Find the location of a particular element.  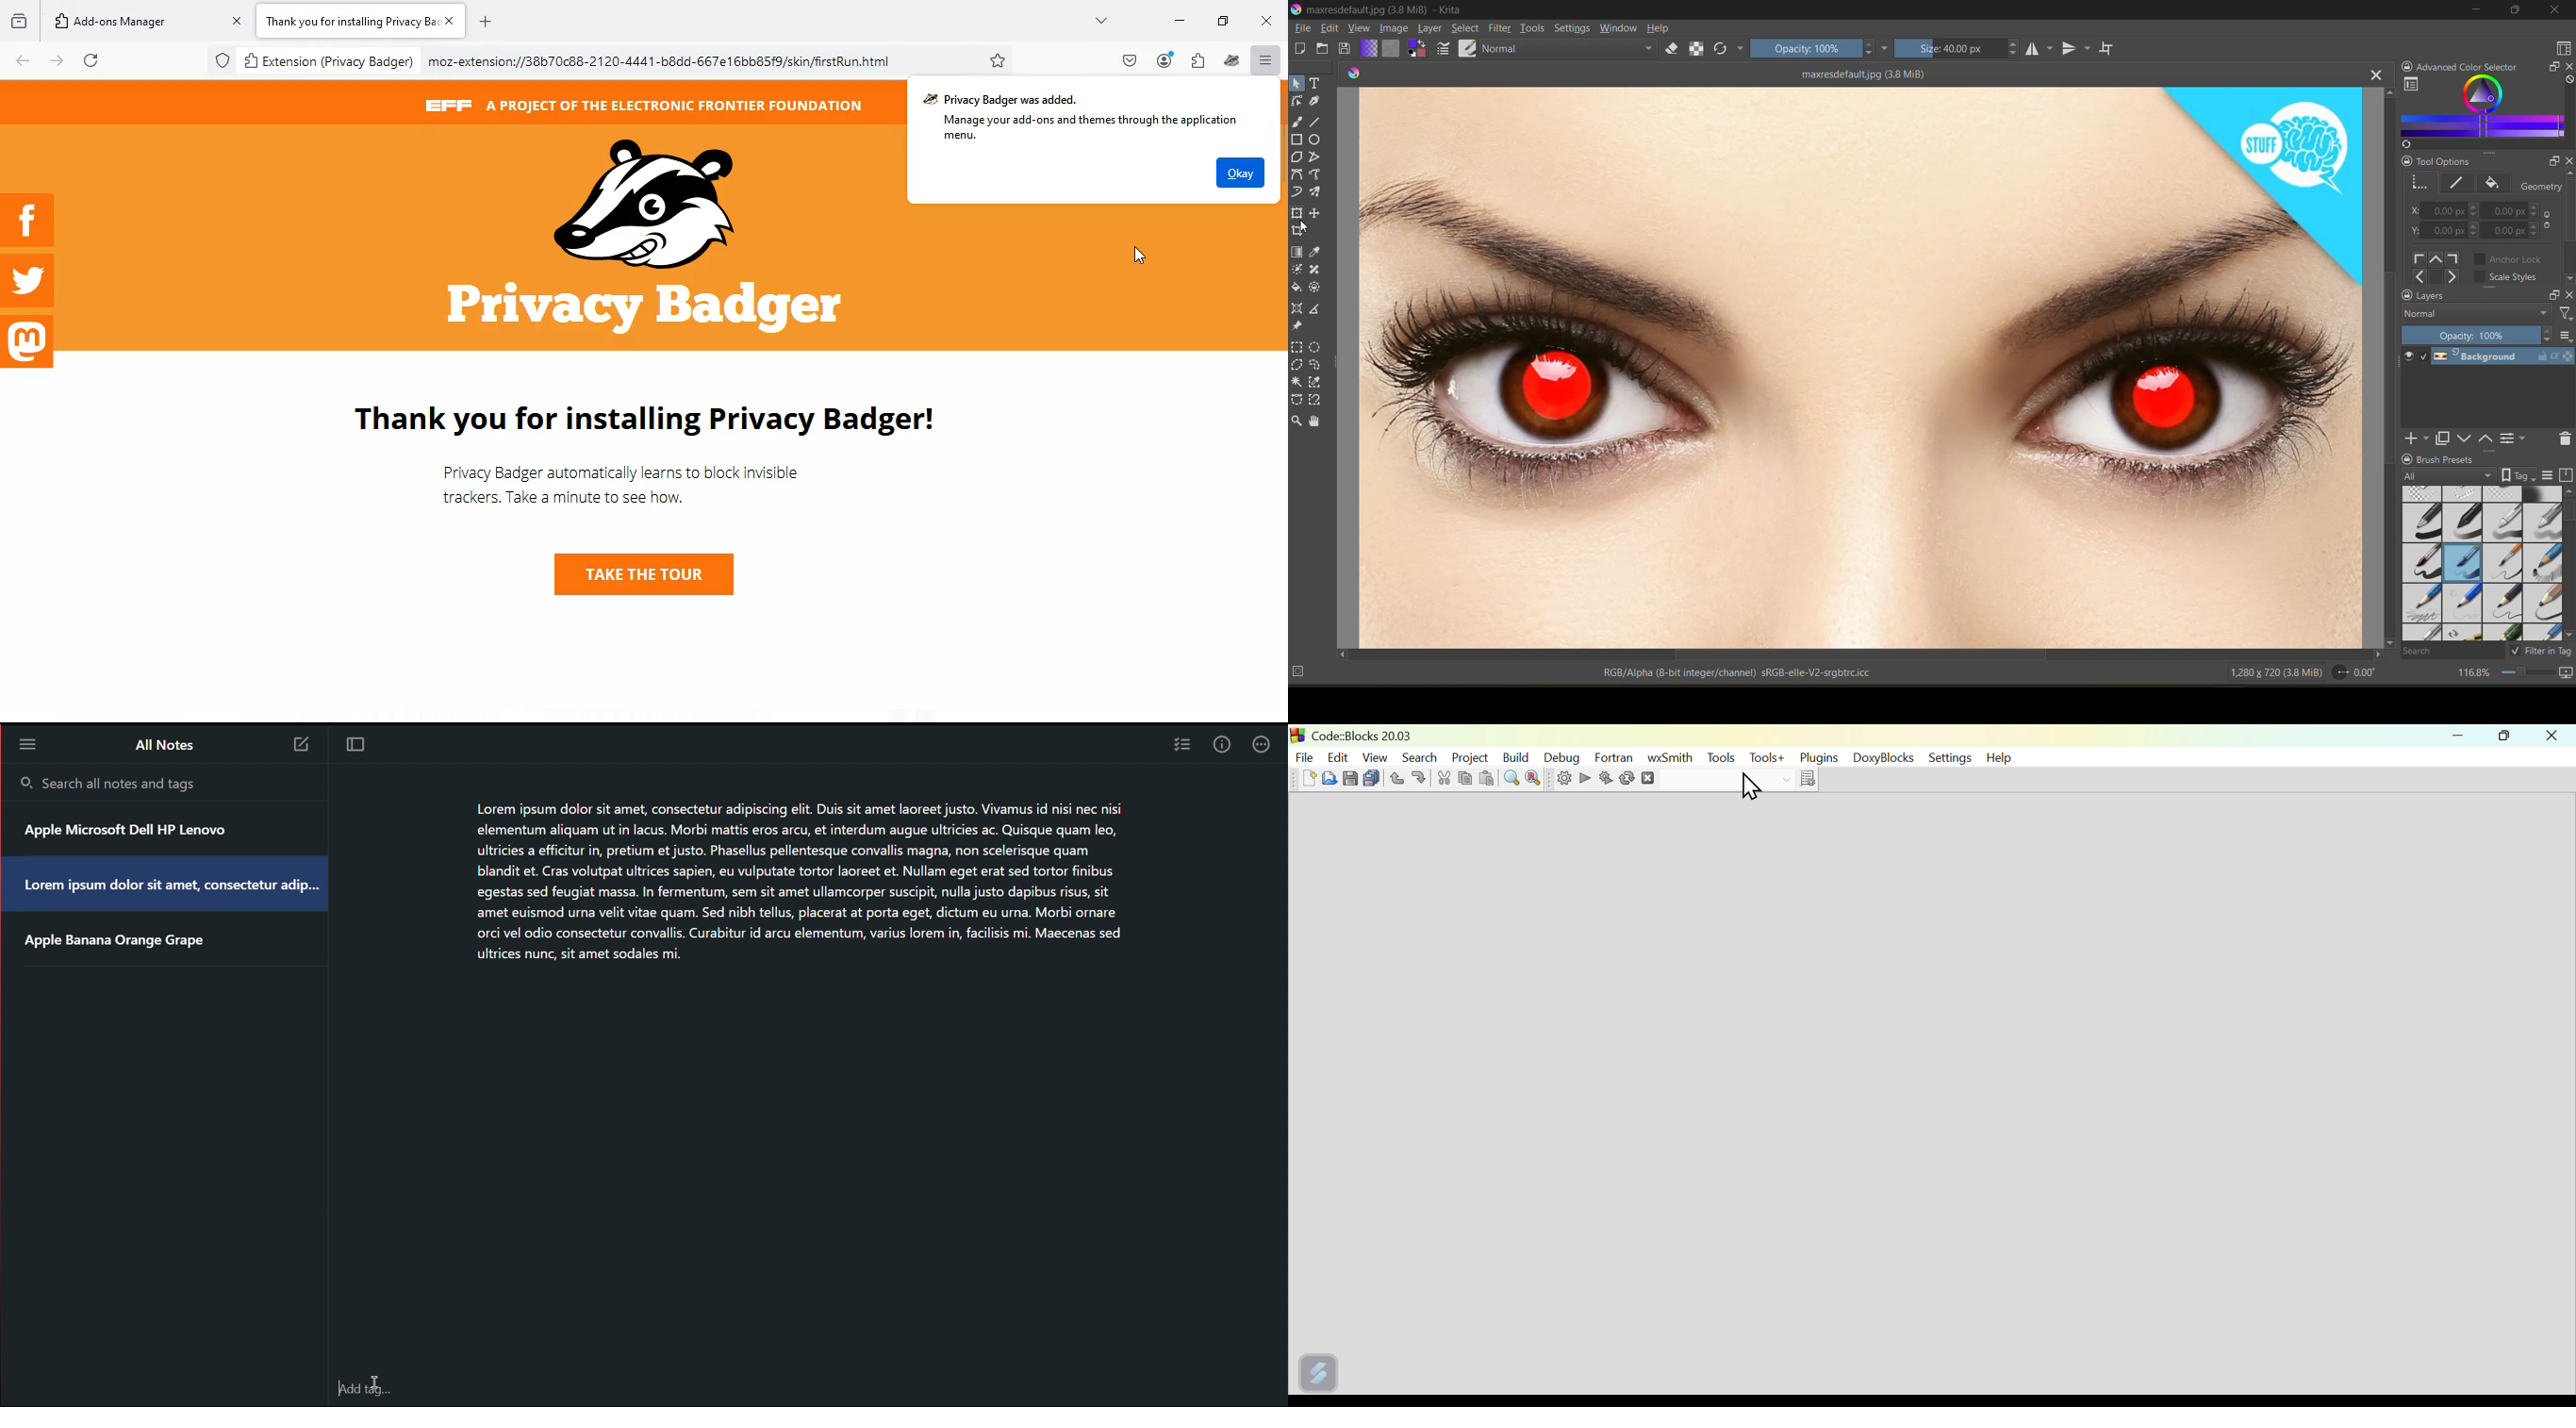

view or change the layer properties is located at coordinates (2515, 438).